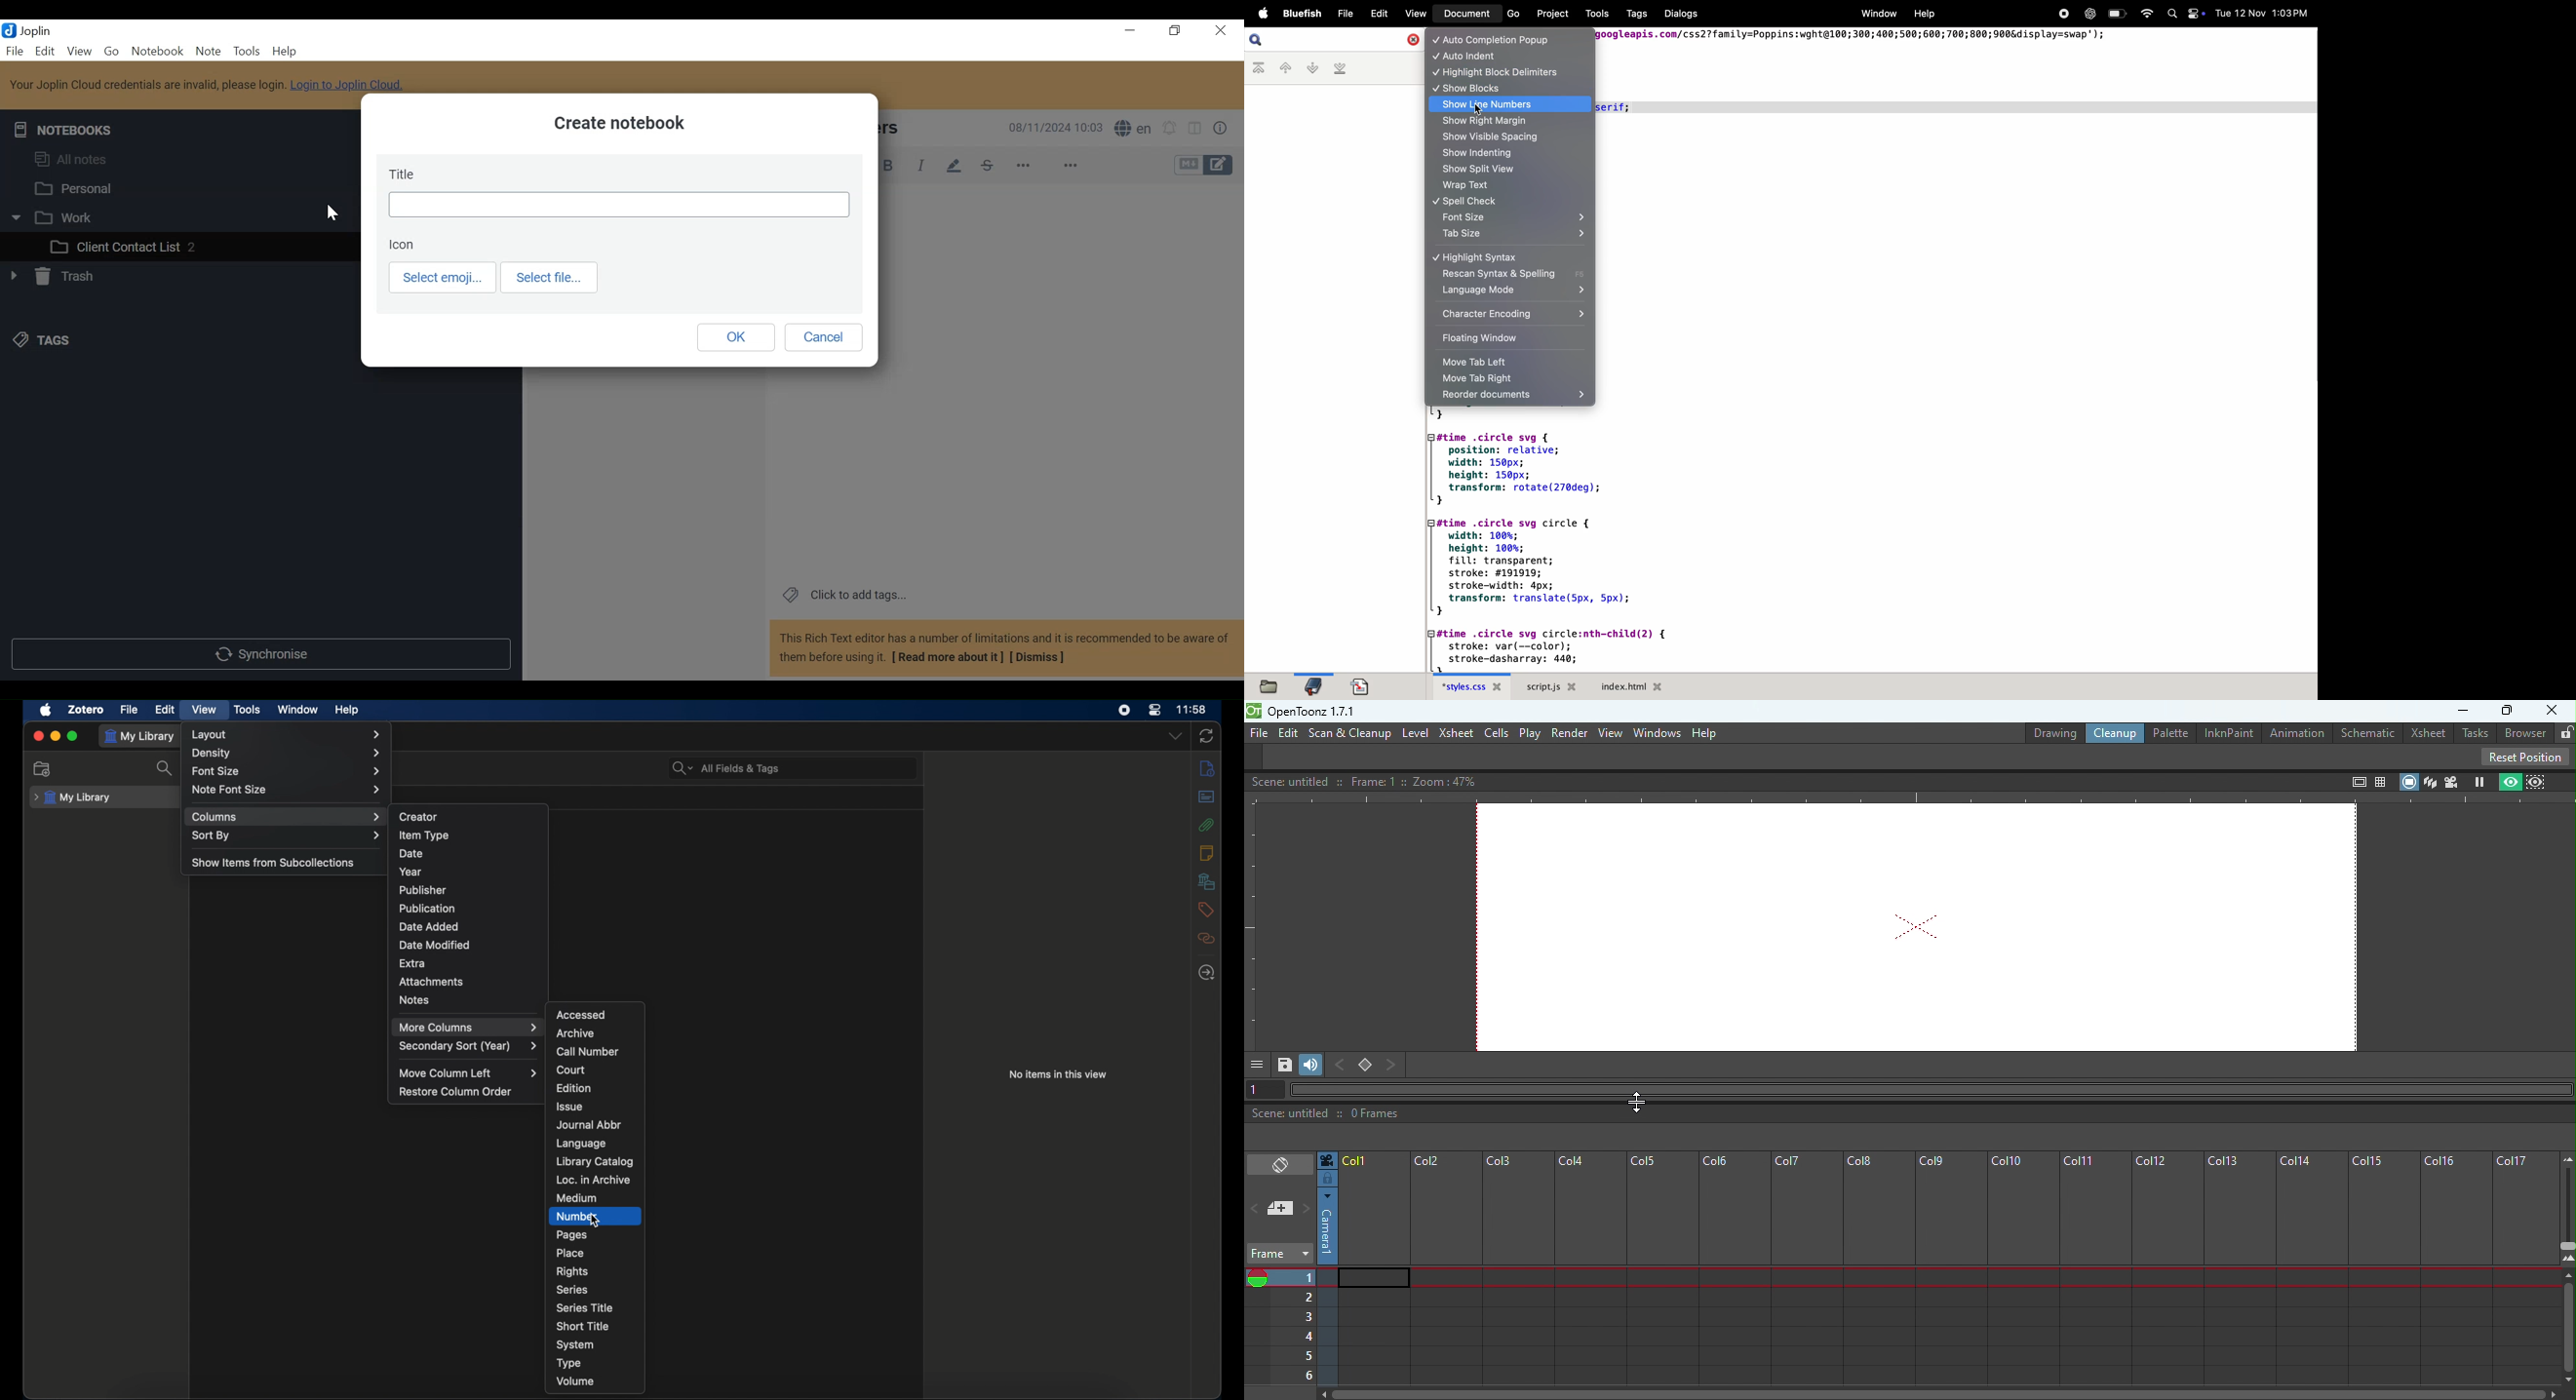 This screenshot has height=1400, width=2576. What do you see at coordinates (43, 769) in the screenshot?
I see `new collection` at bounding box center [43, 769].